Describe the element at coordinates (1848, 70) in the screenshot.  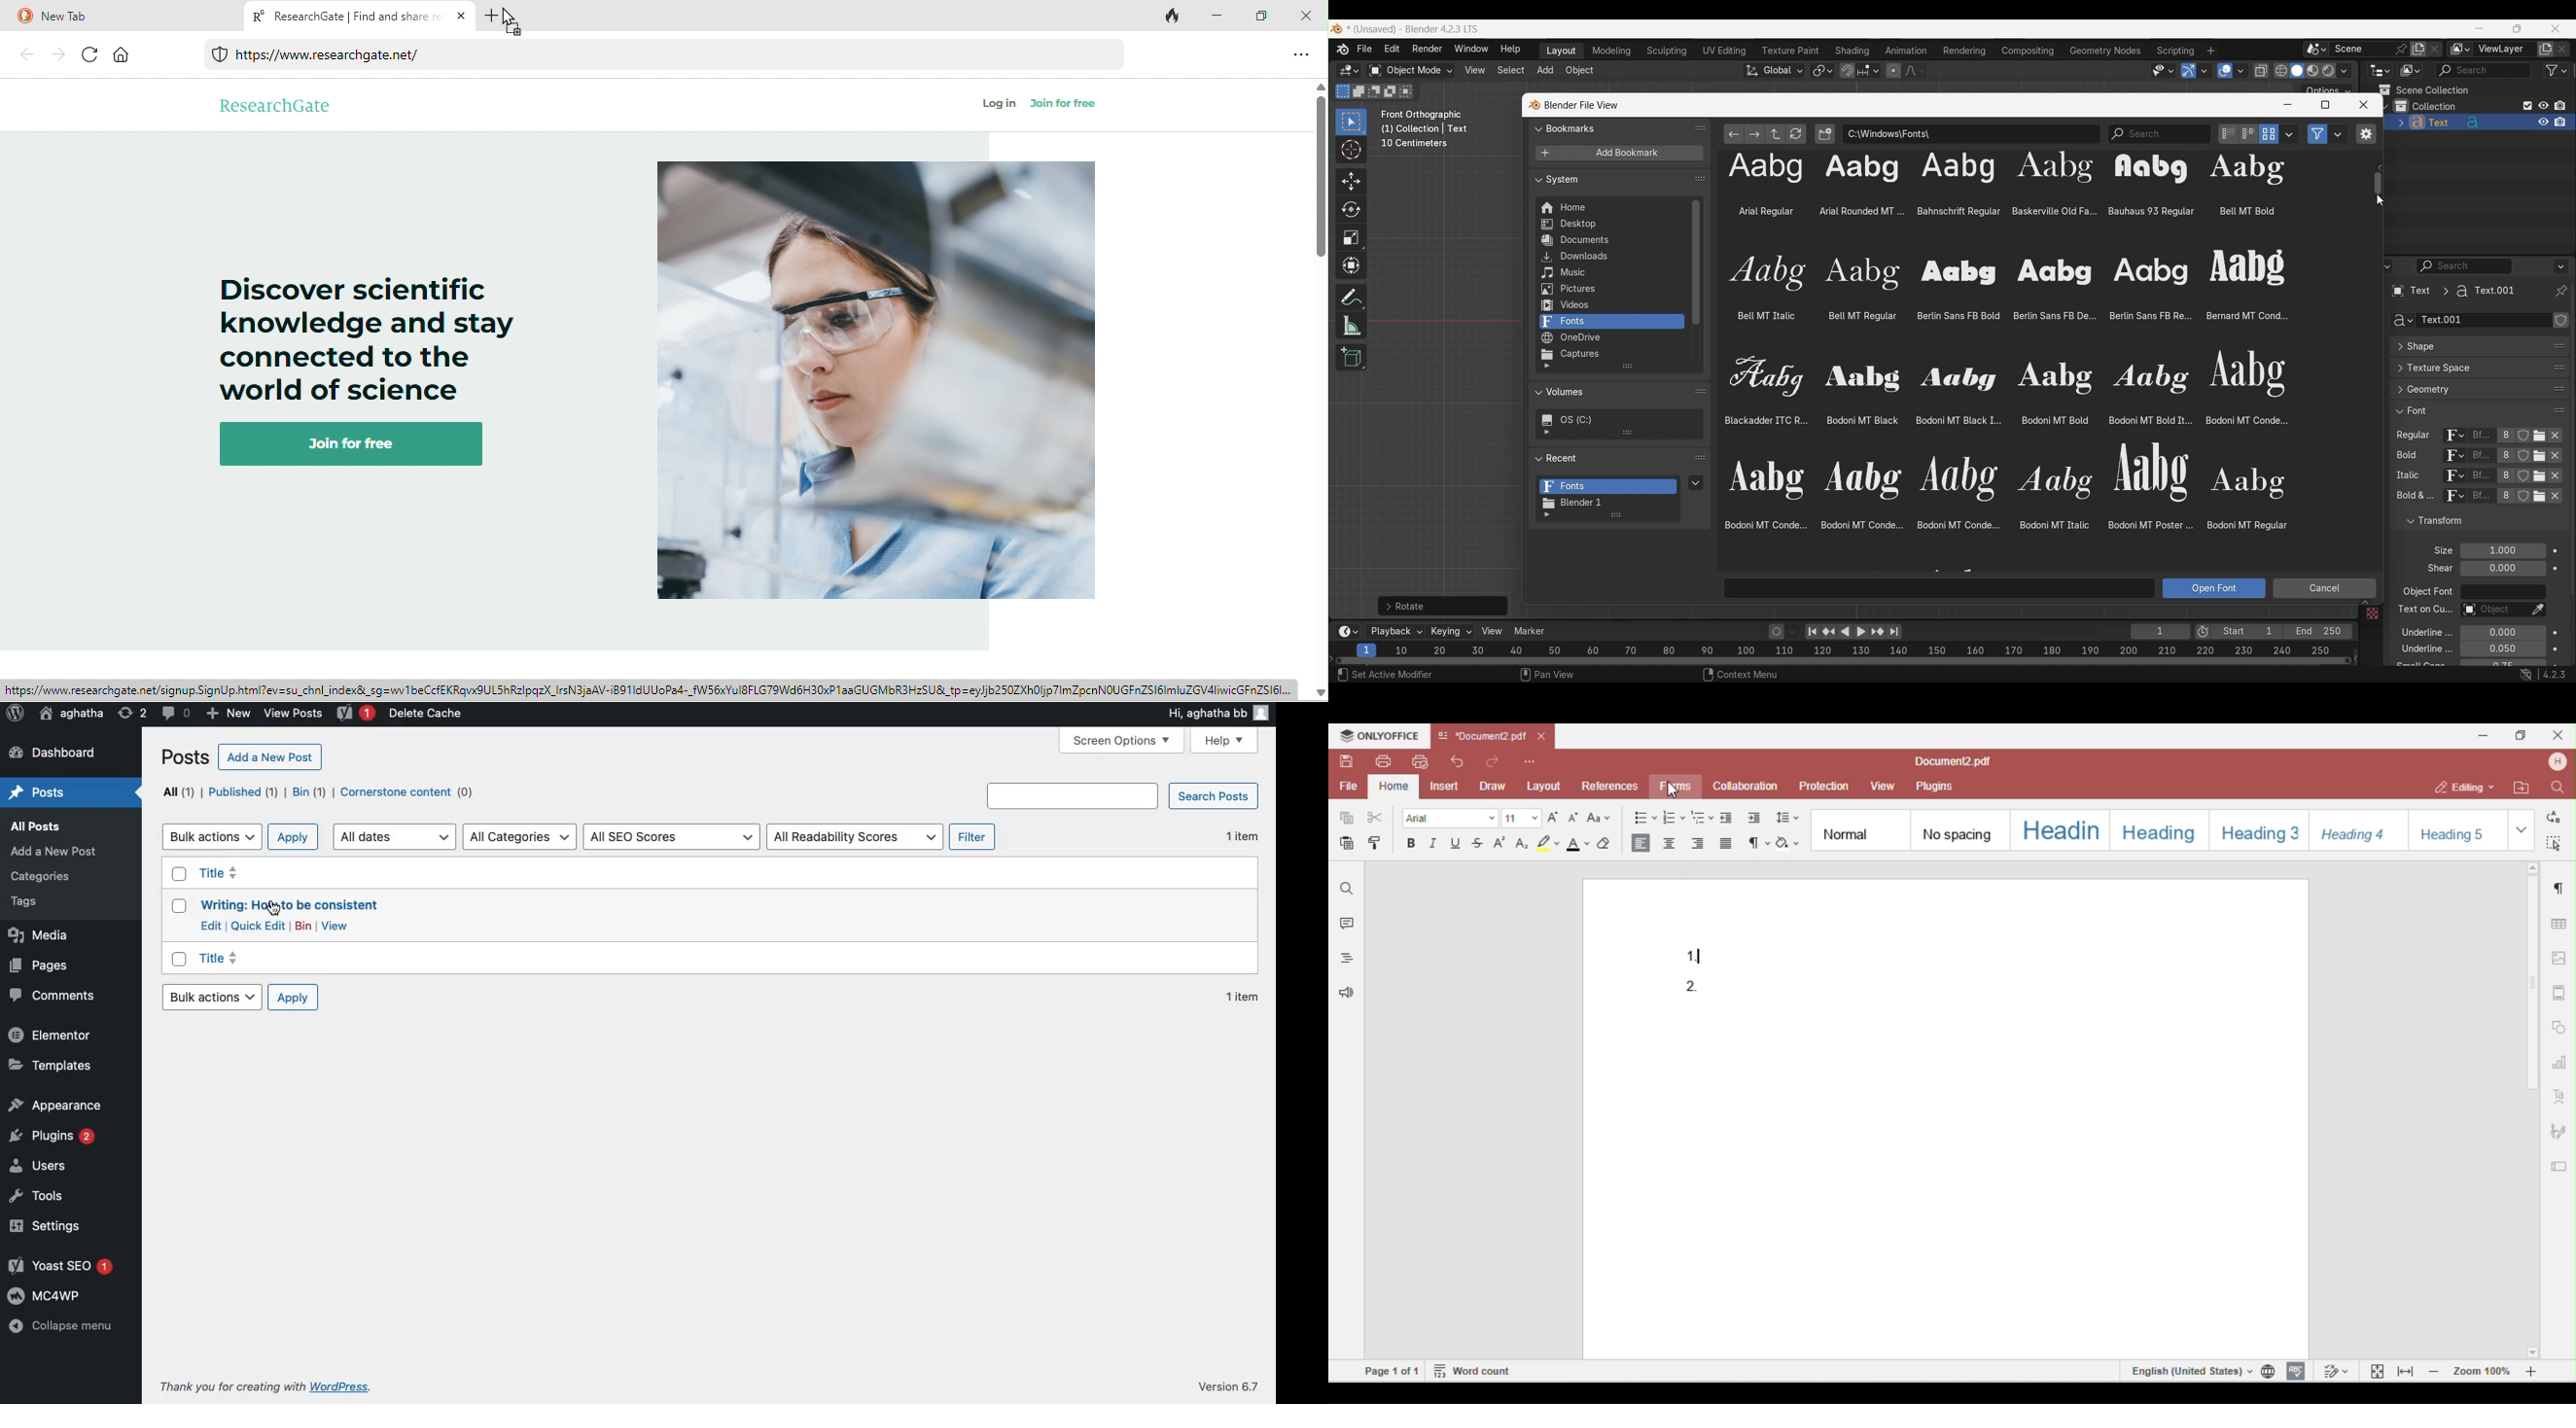
I see `Snap during transform` at that location.